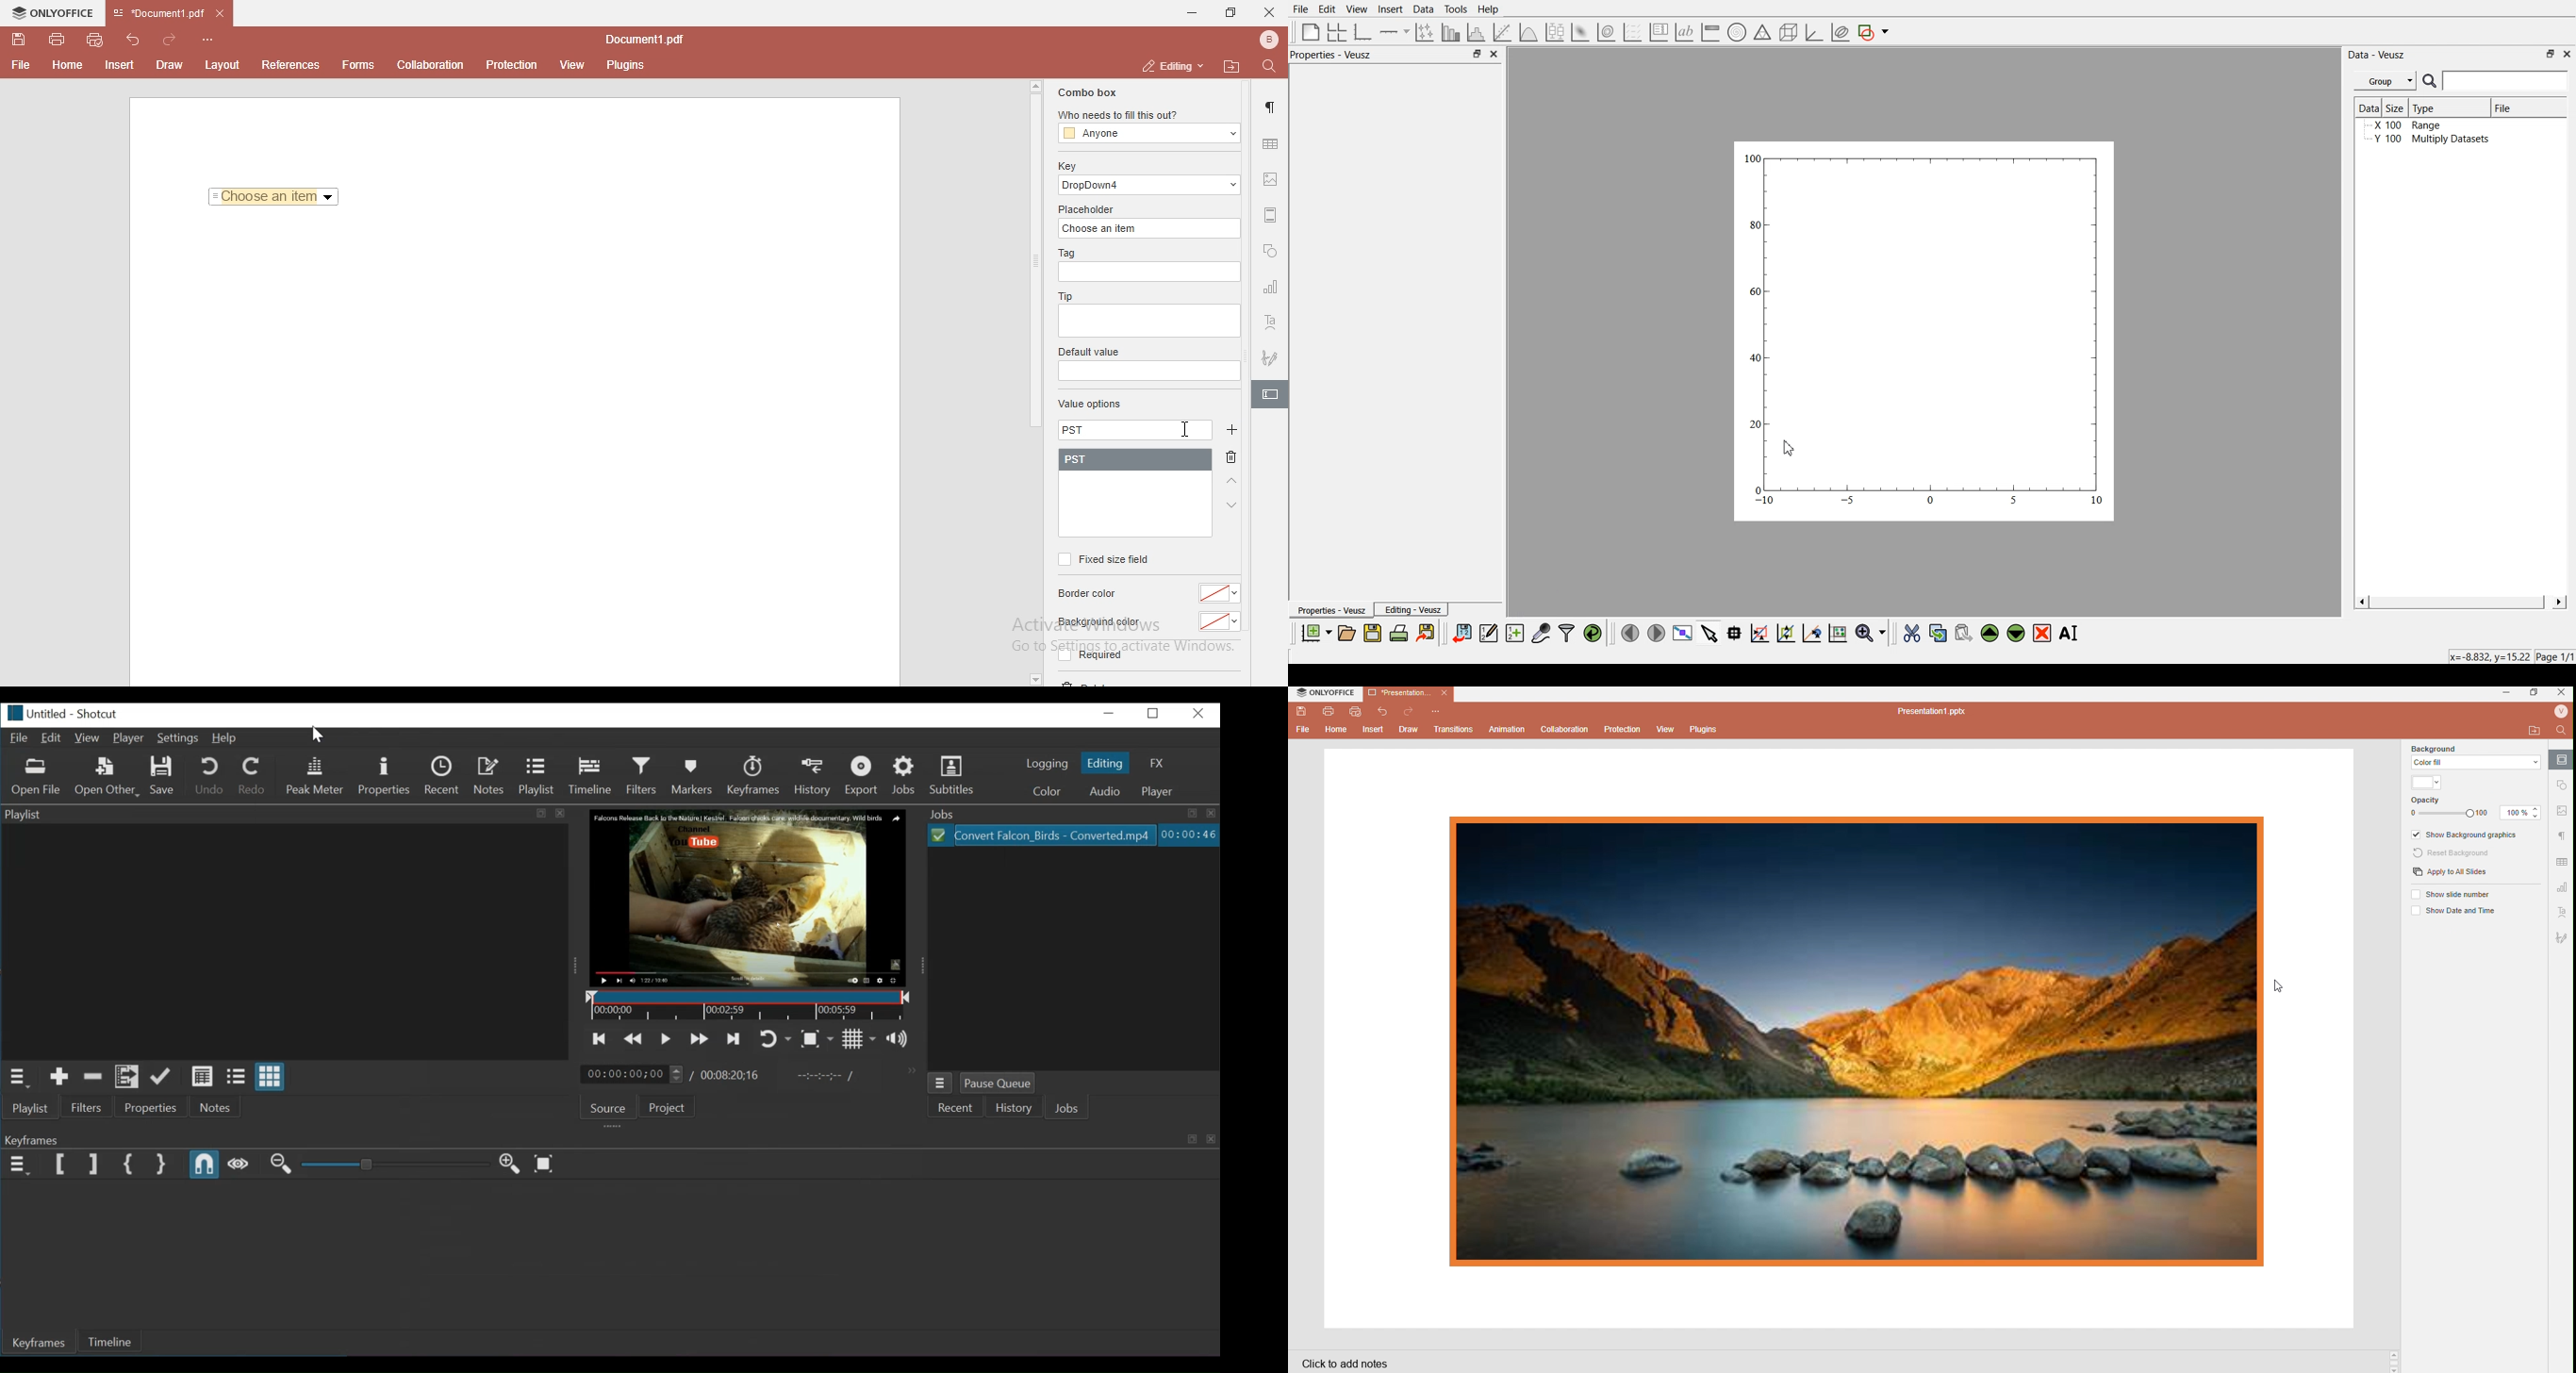  What do you see at coordinates (1625, 729) in the screenshot?
I see `Protection` at bounding box center [1625, 729].